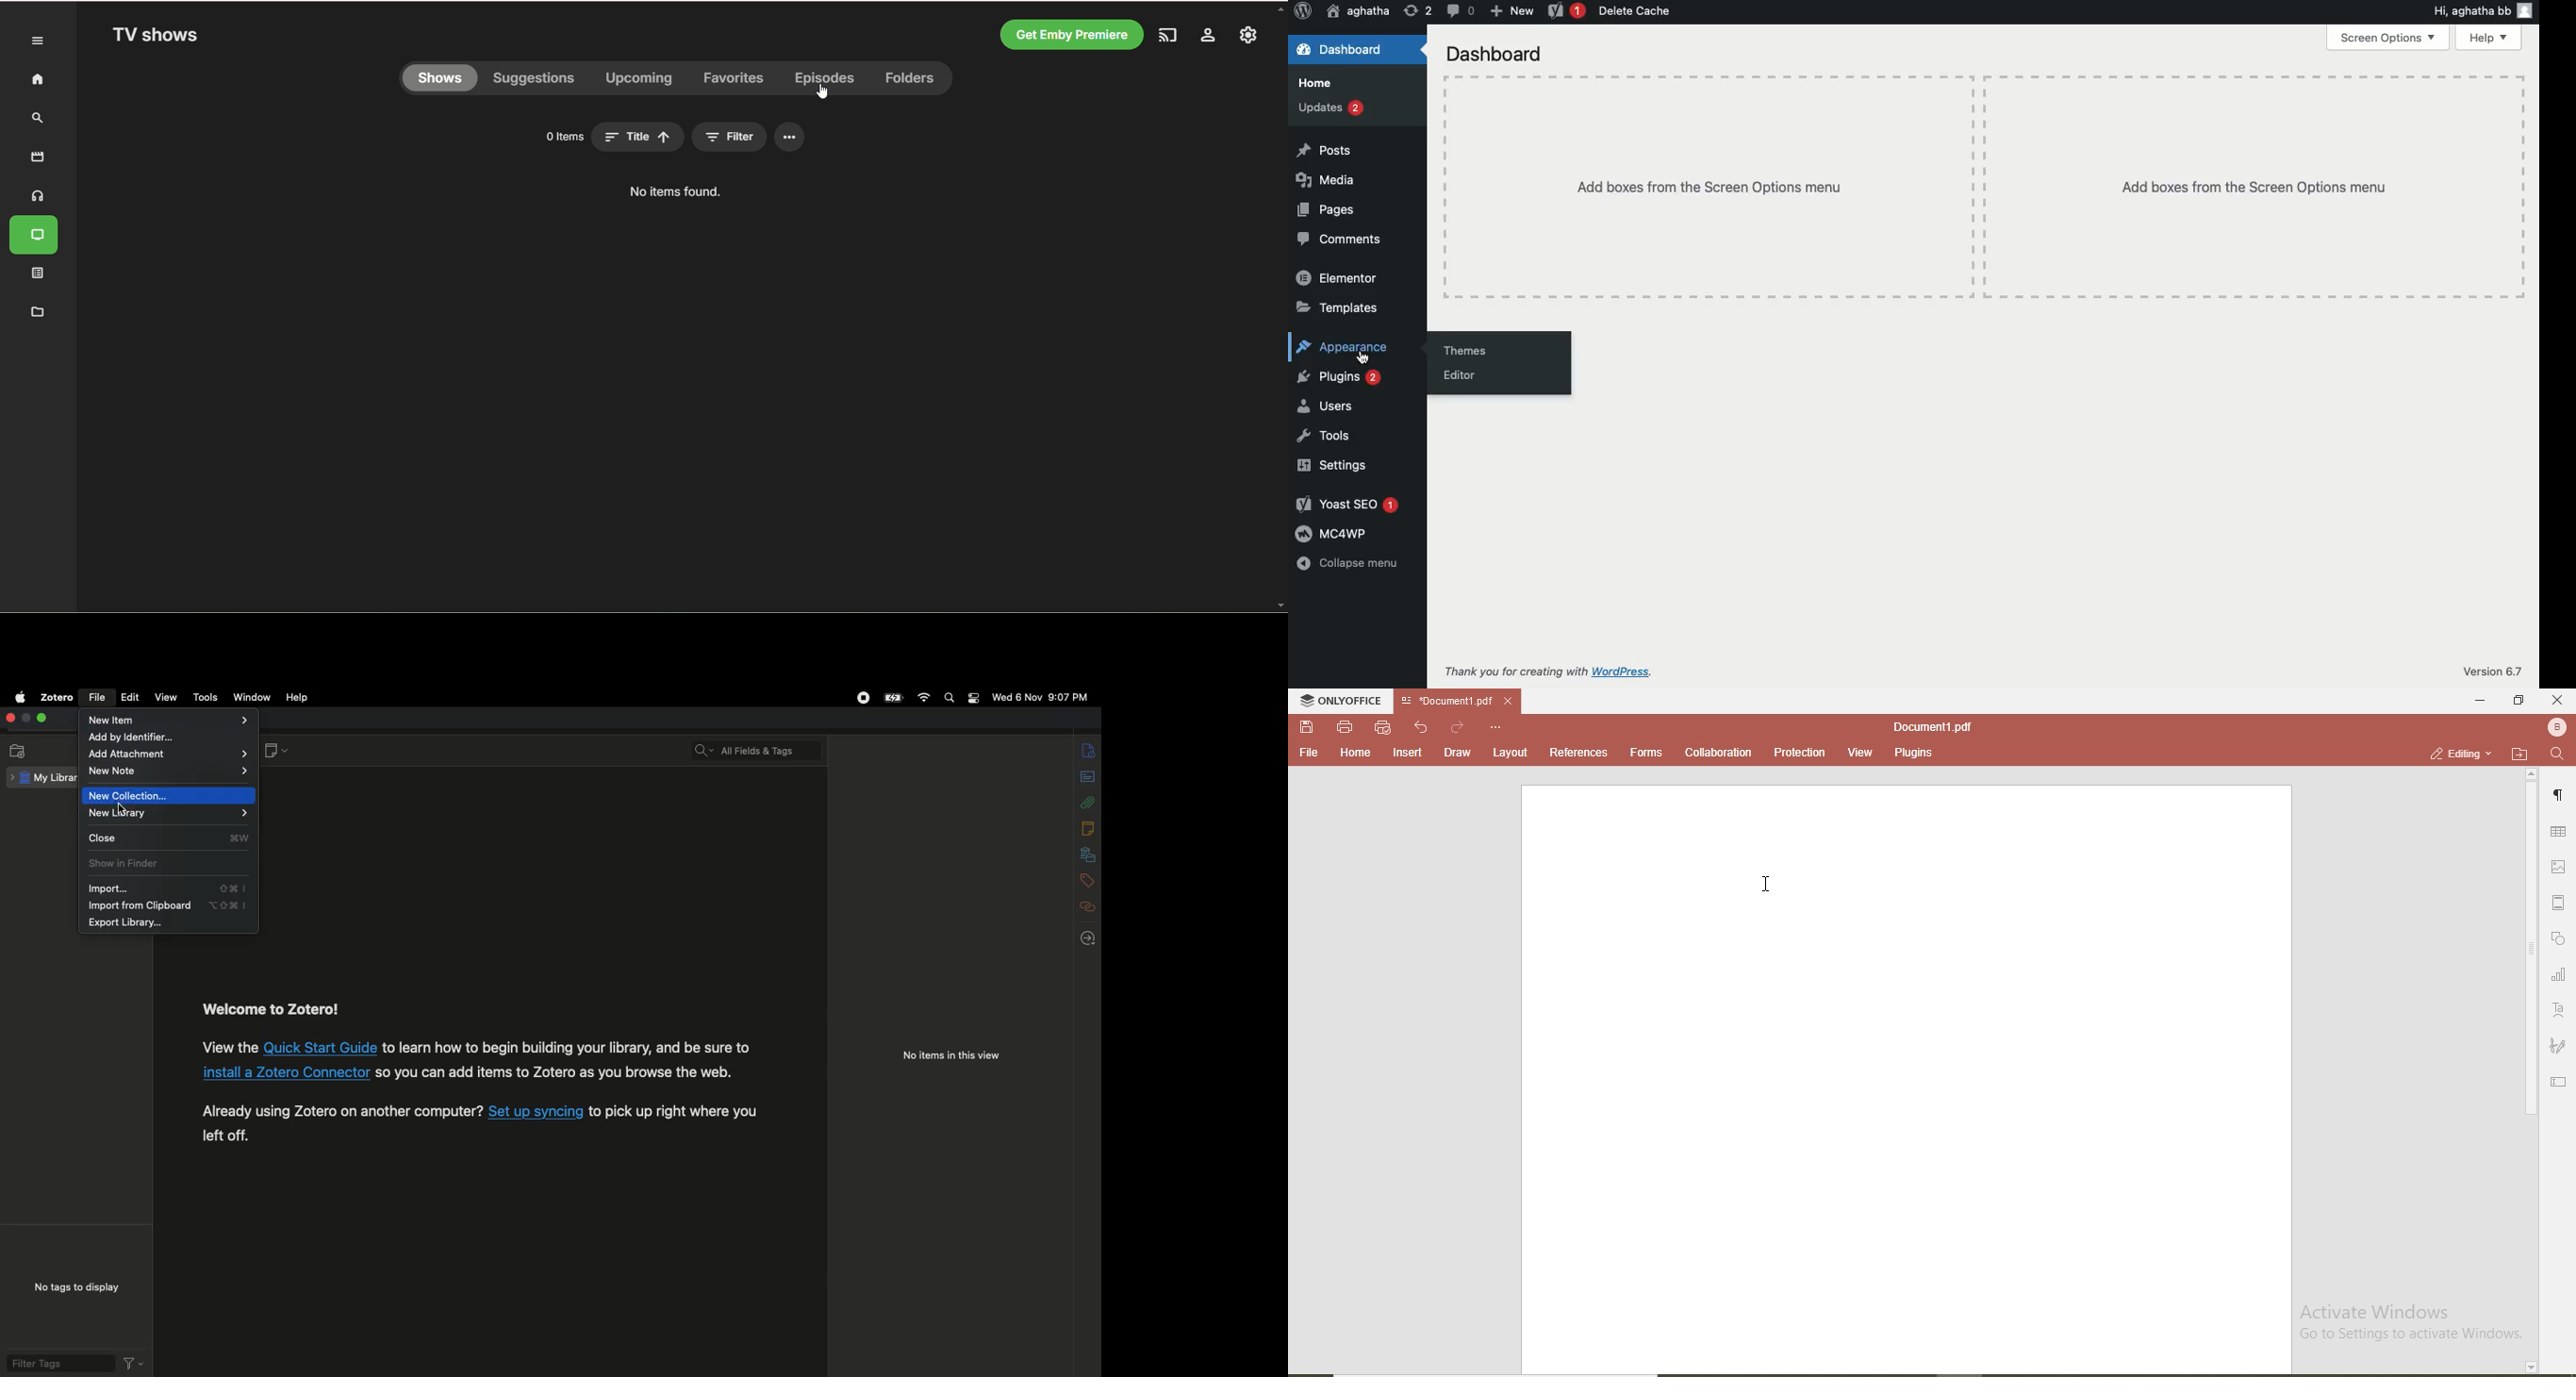  Describe the element at coordinates (167, 907) in the screenshot. I see `Import from clipboard` at that location.